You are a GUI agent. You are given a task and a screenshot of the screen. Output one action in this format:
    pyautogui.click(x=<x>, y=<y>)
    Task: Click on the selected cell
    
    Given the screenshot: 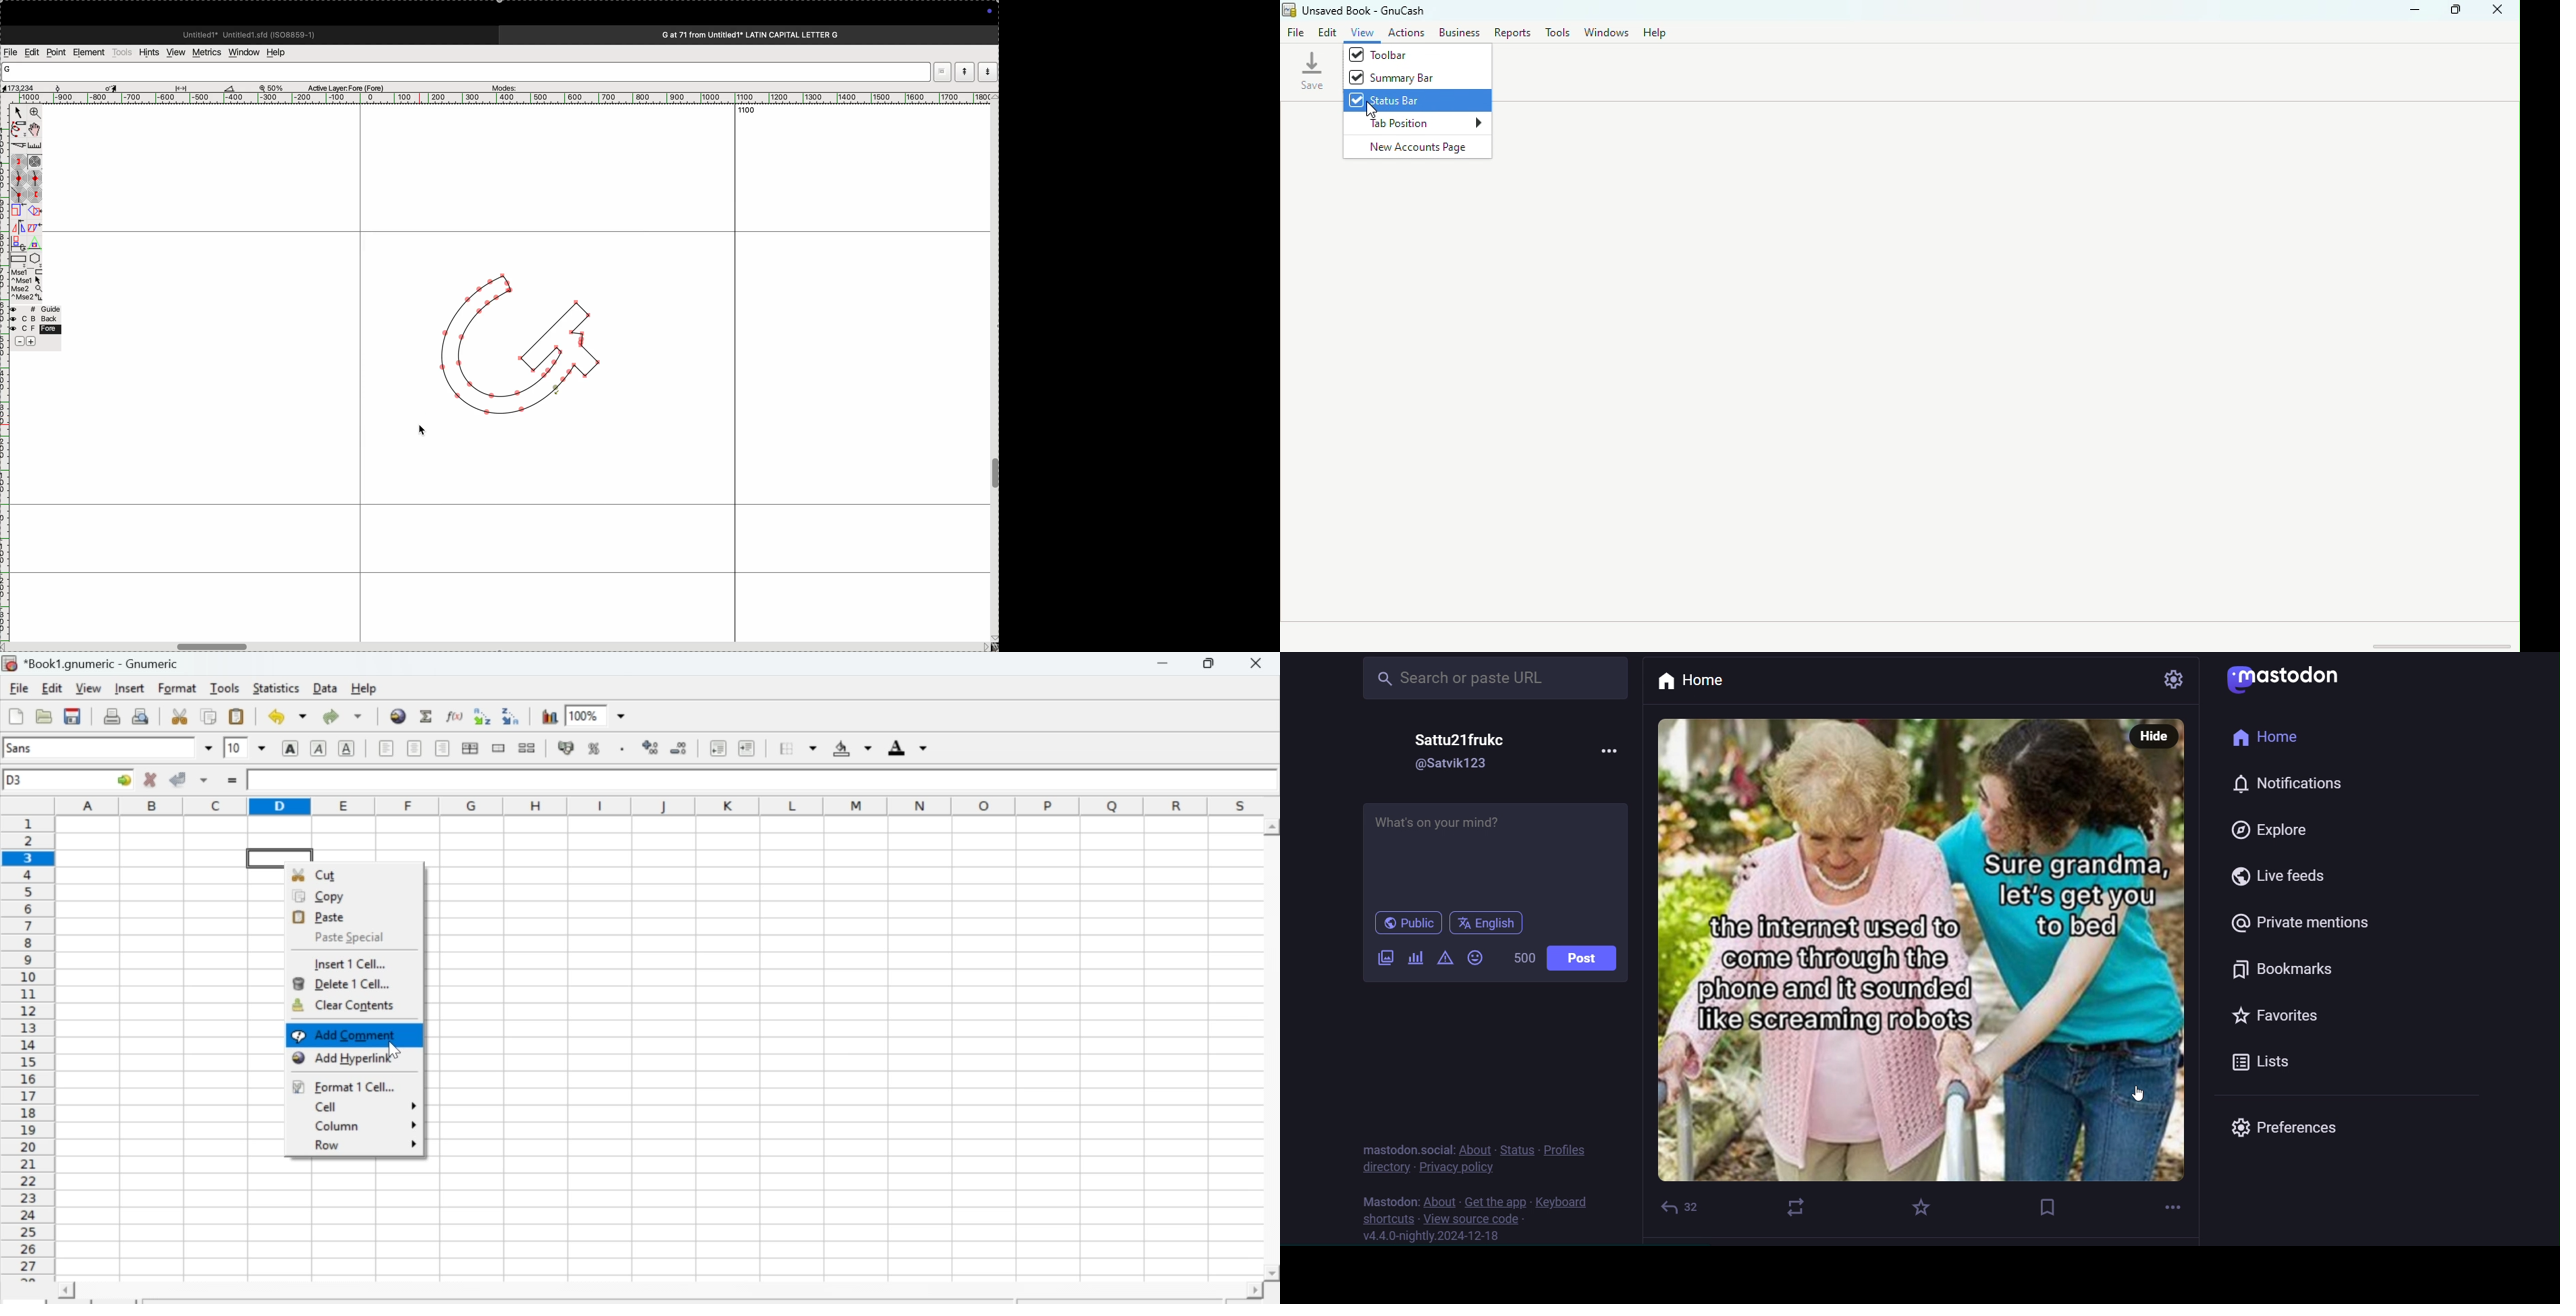 What is the action you would take?
    pyautogui.click(x=279, y=857)
    